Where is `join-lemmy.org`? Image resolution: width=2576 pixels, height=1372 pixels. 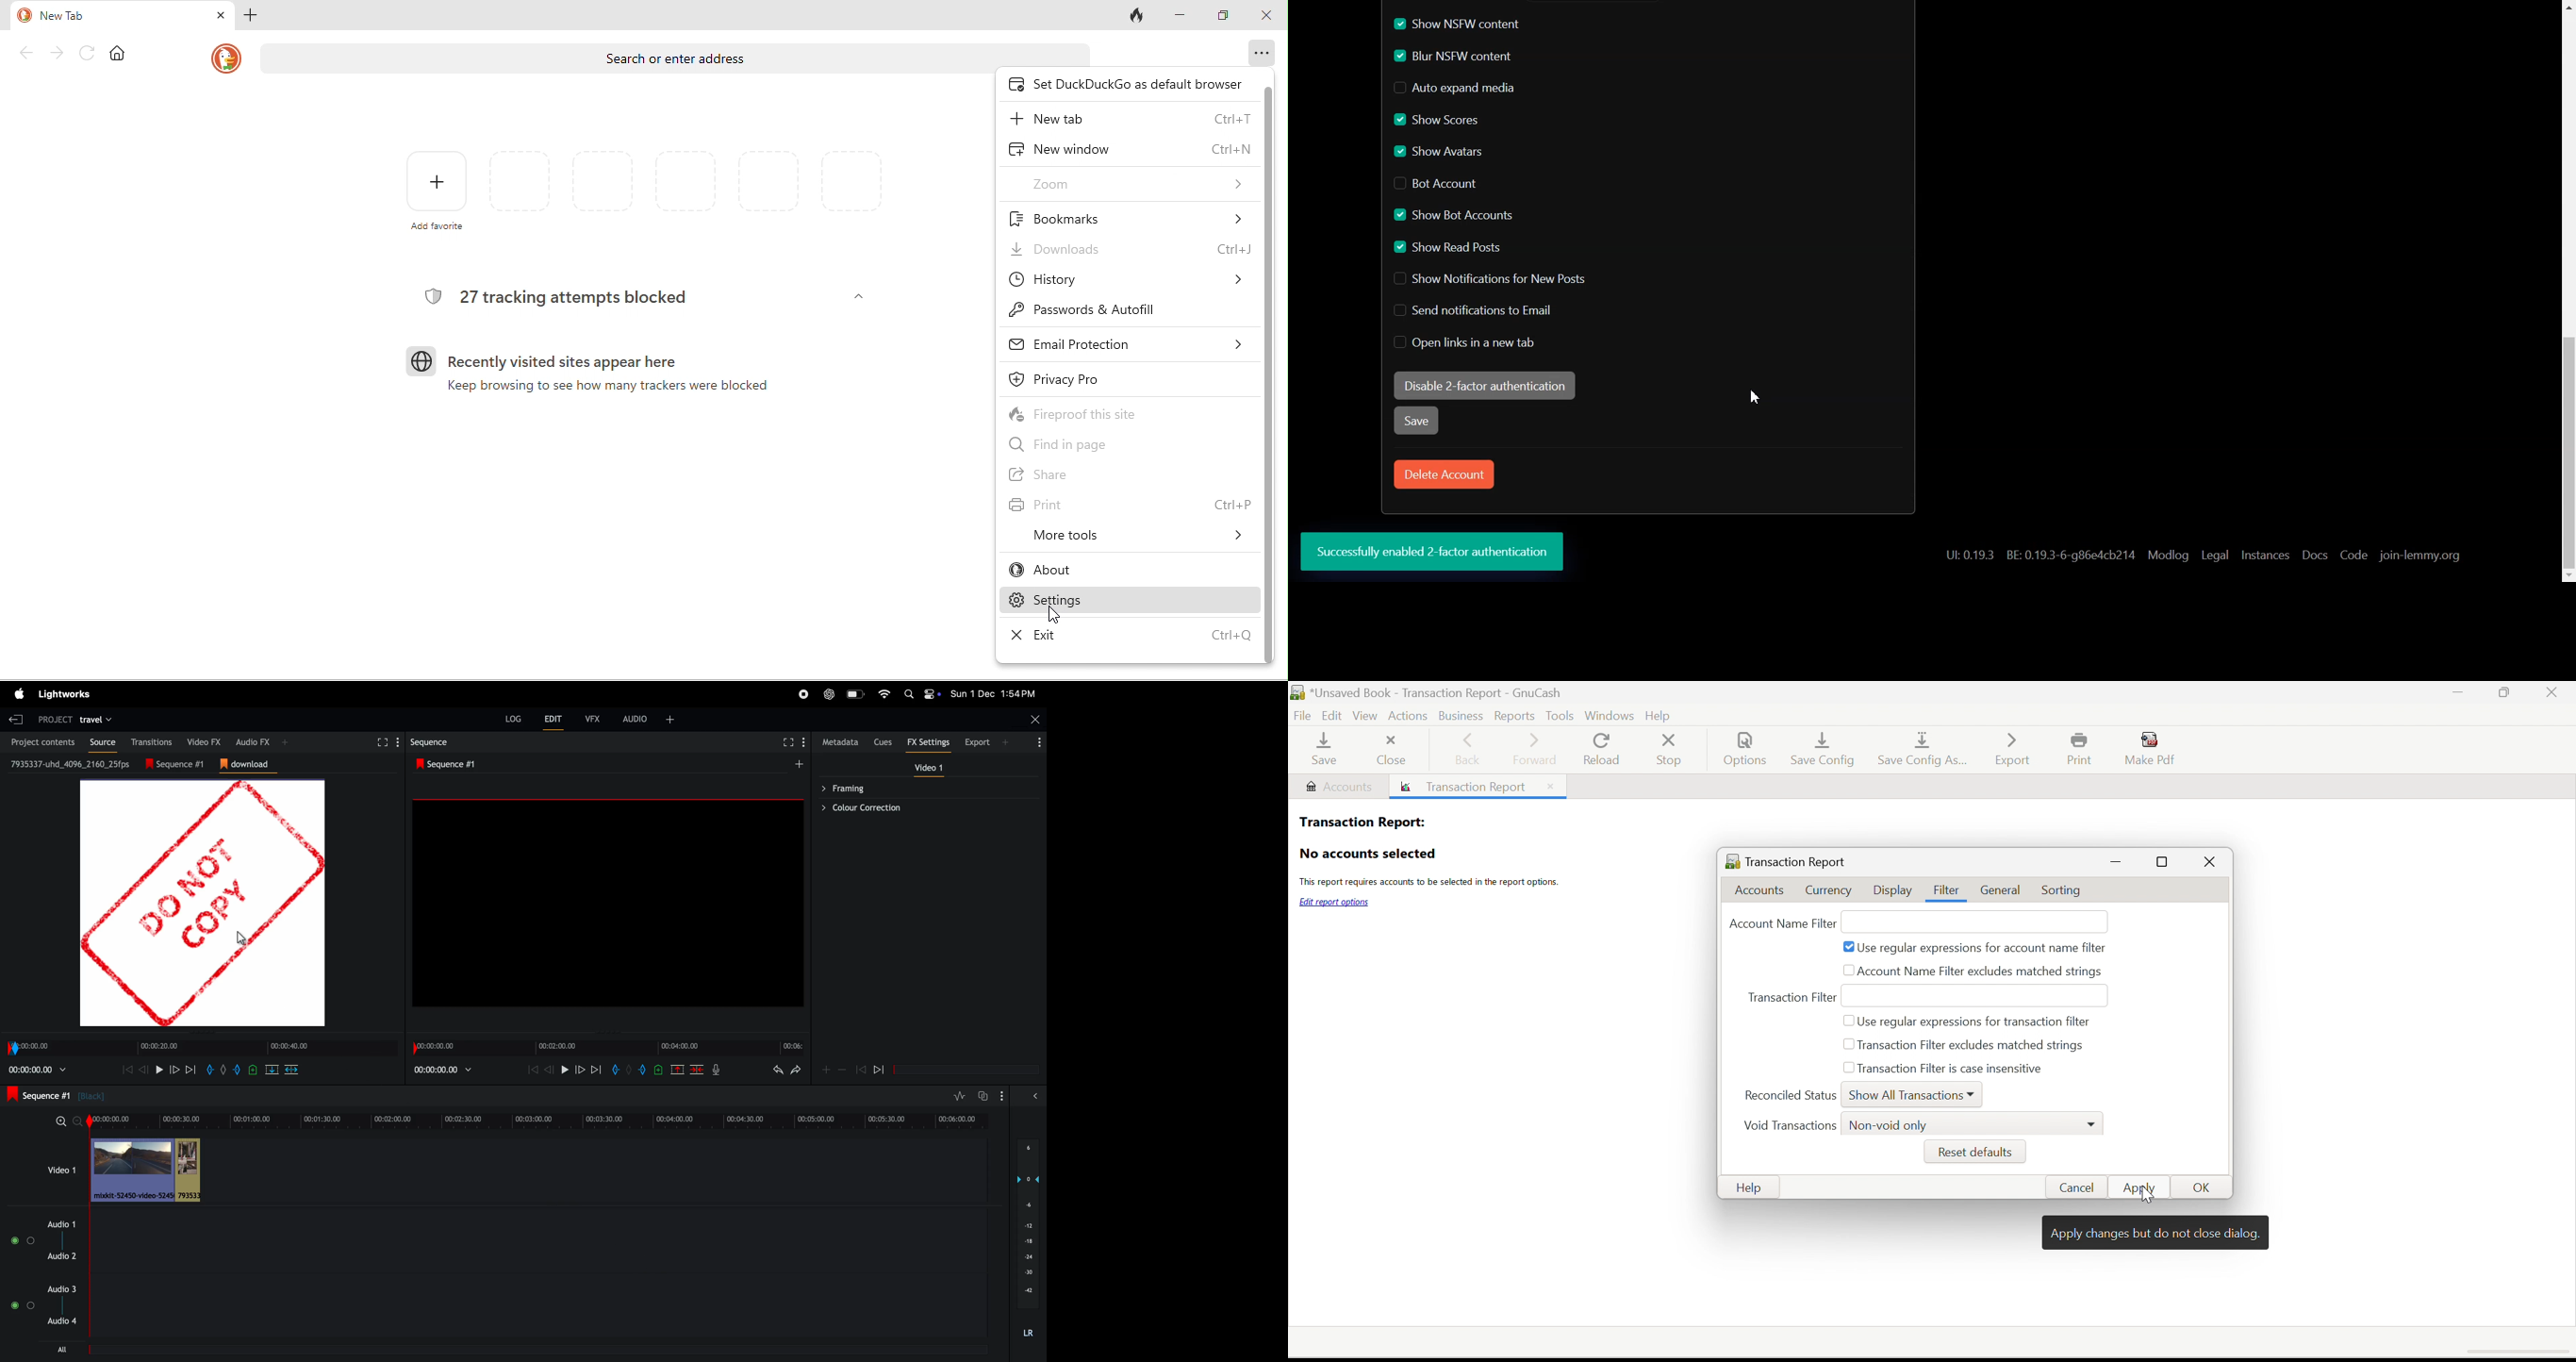 join-lemmy.org is located at coordinates (2419, 556).